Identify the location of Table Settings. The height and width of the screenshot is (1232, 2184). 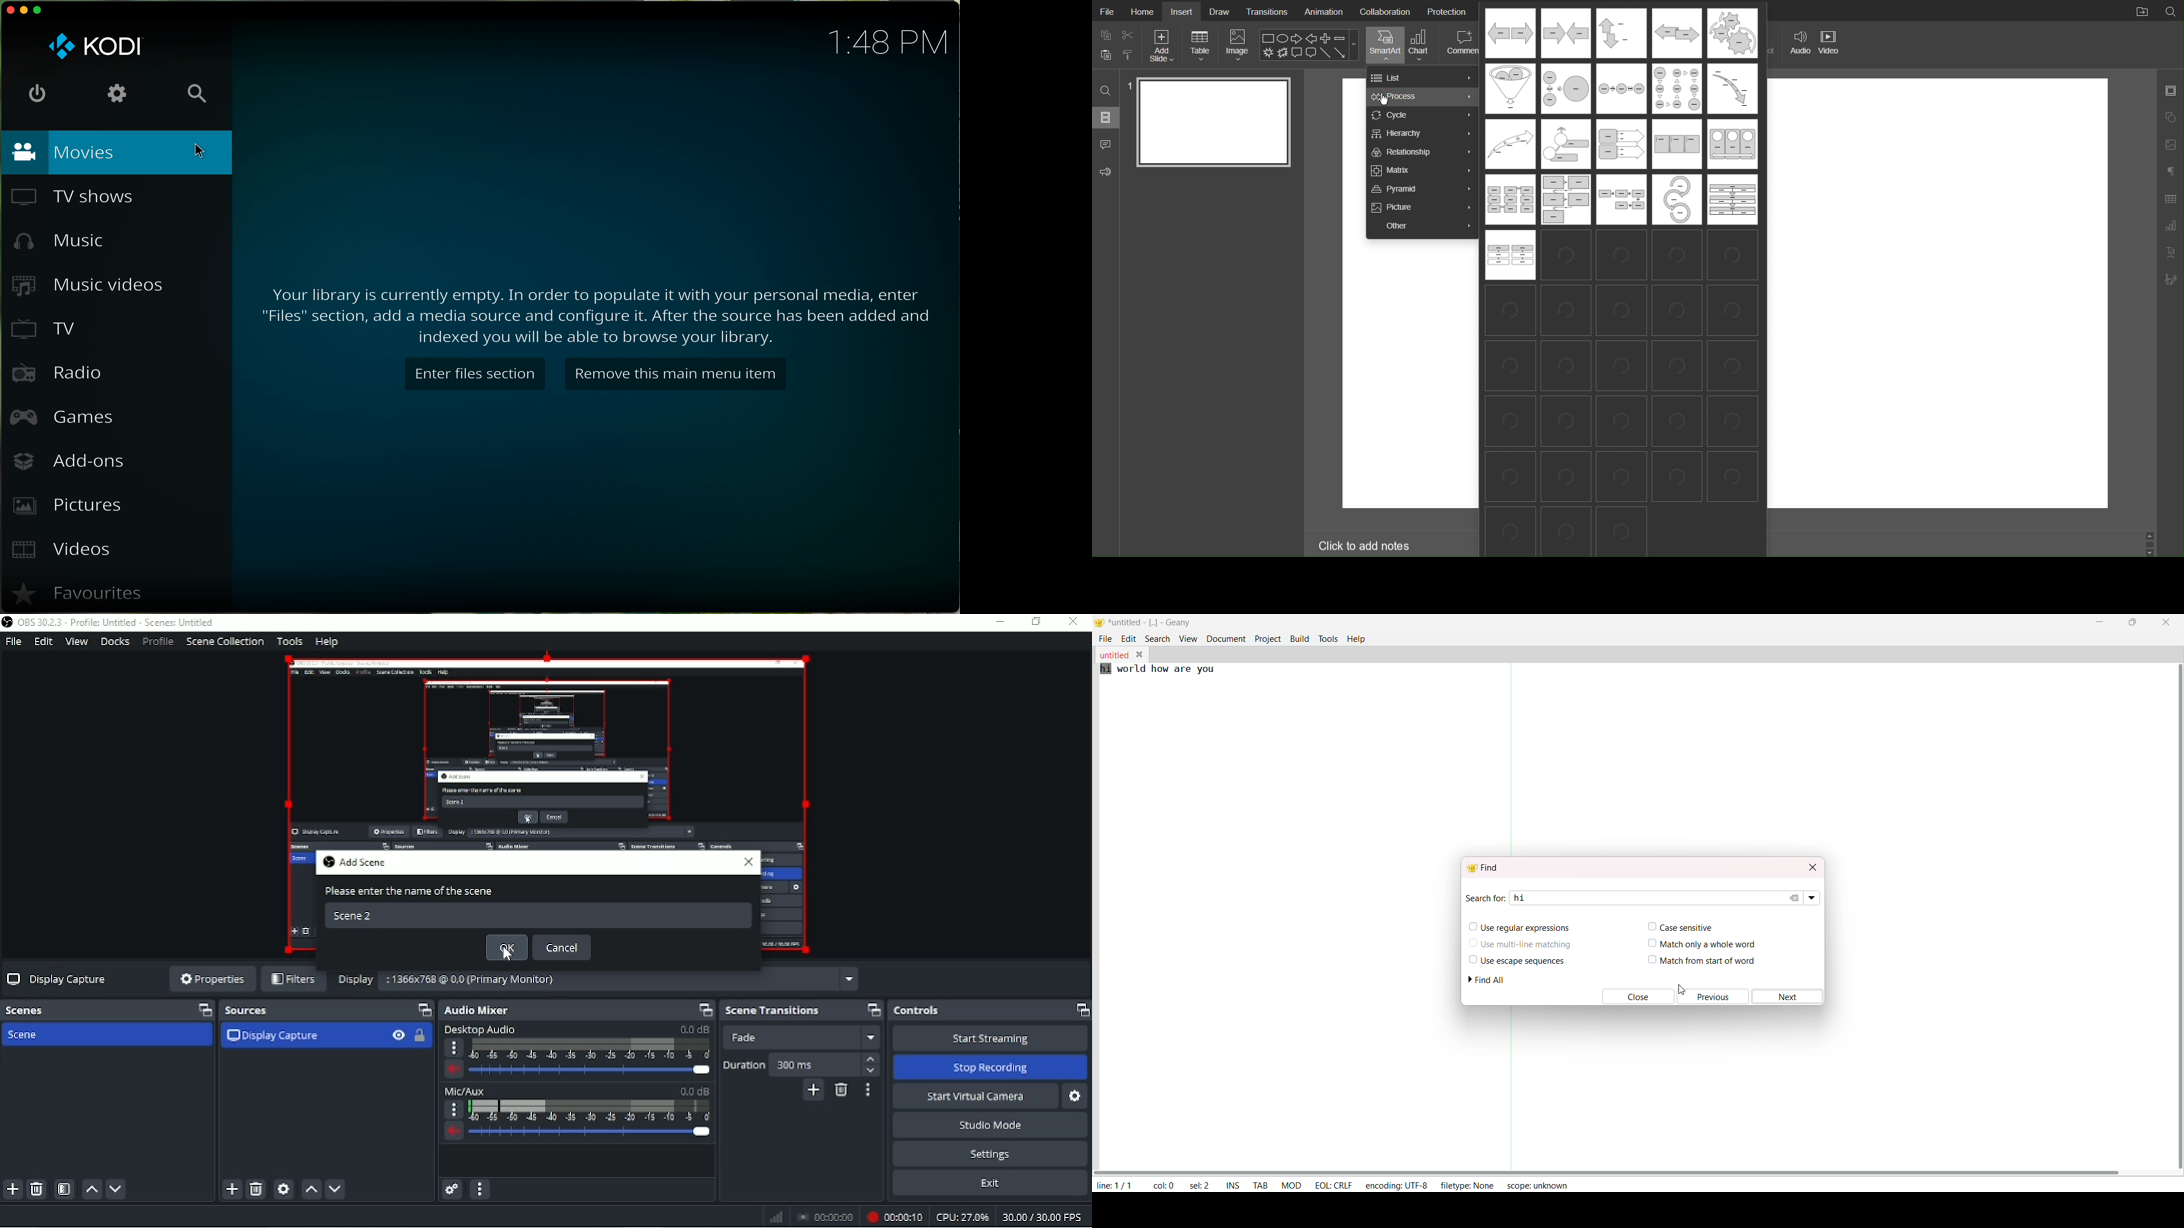
(2170, 199).